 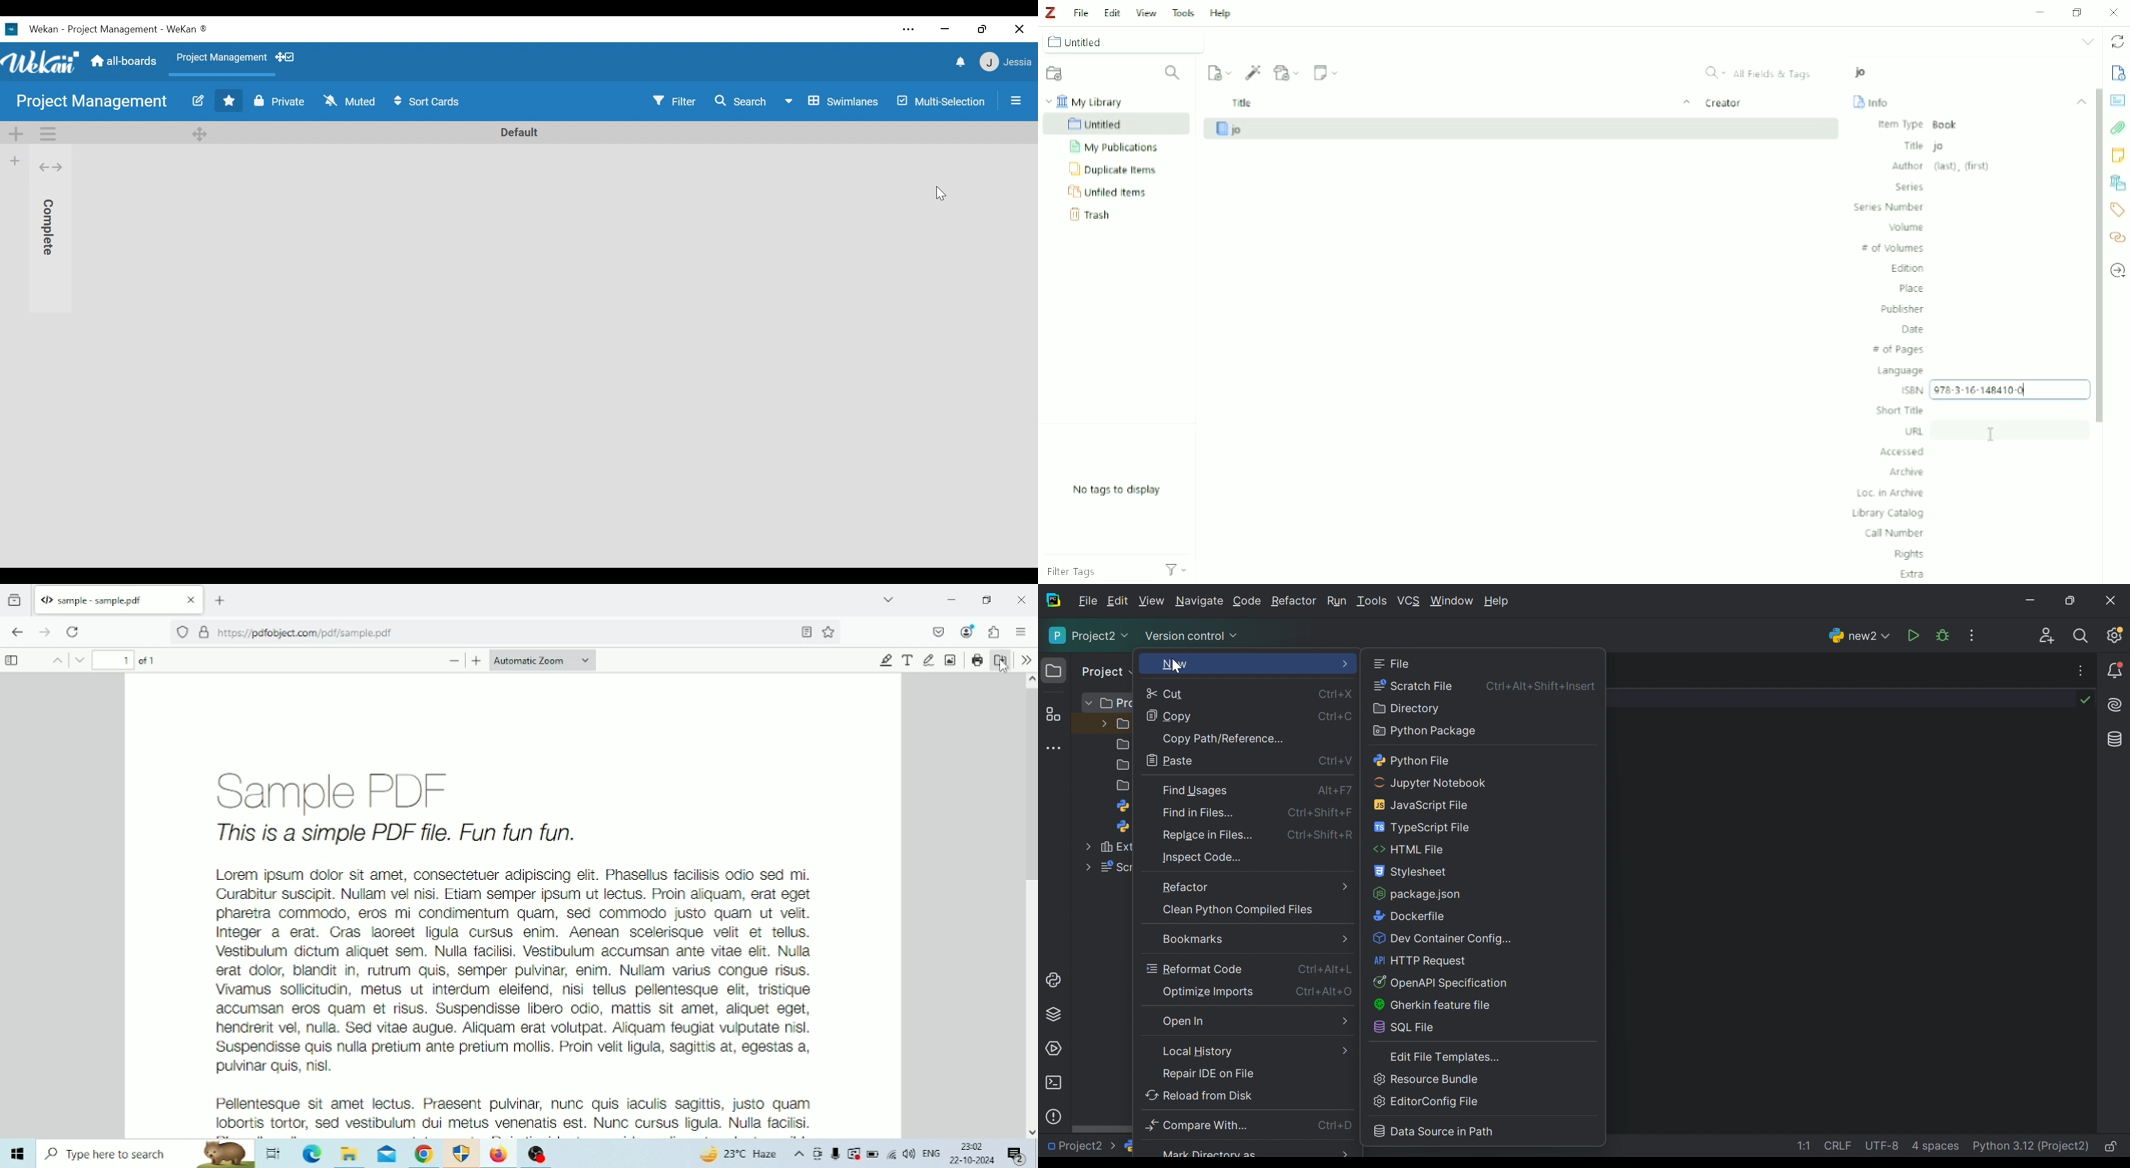 What do you see at coordinates (1176, 668) in the screenshot?
I see `cursor` at bounding box center [1176, 668].